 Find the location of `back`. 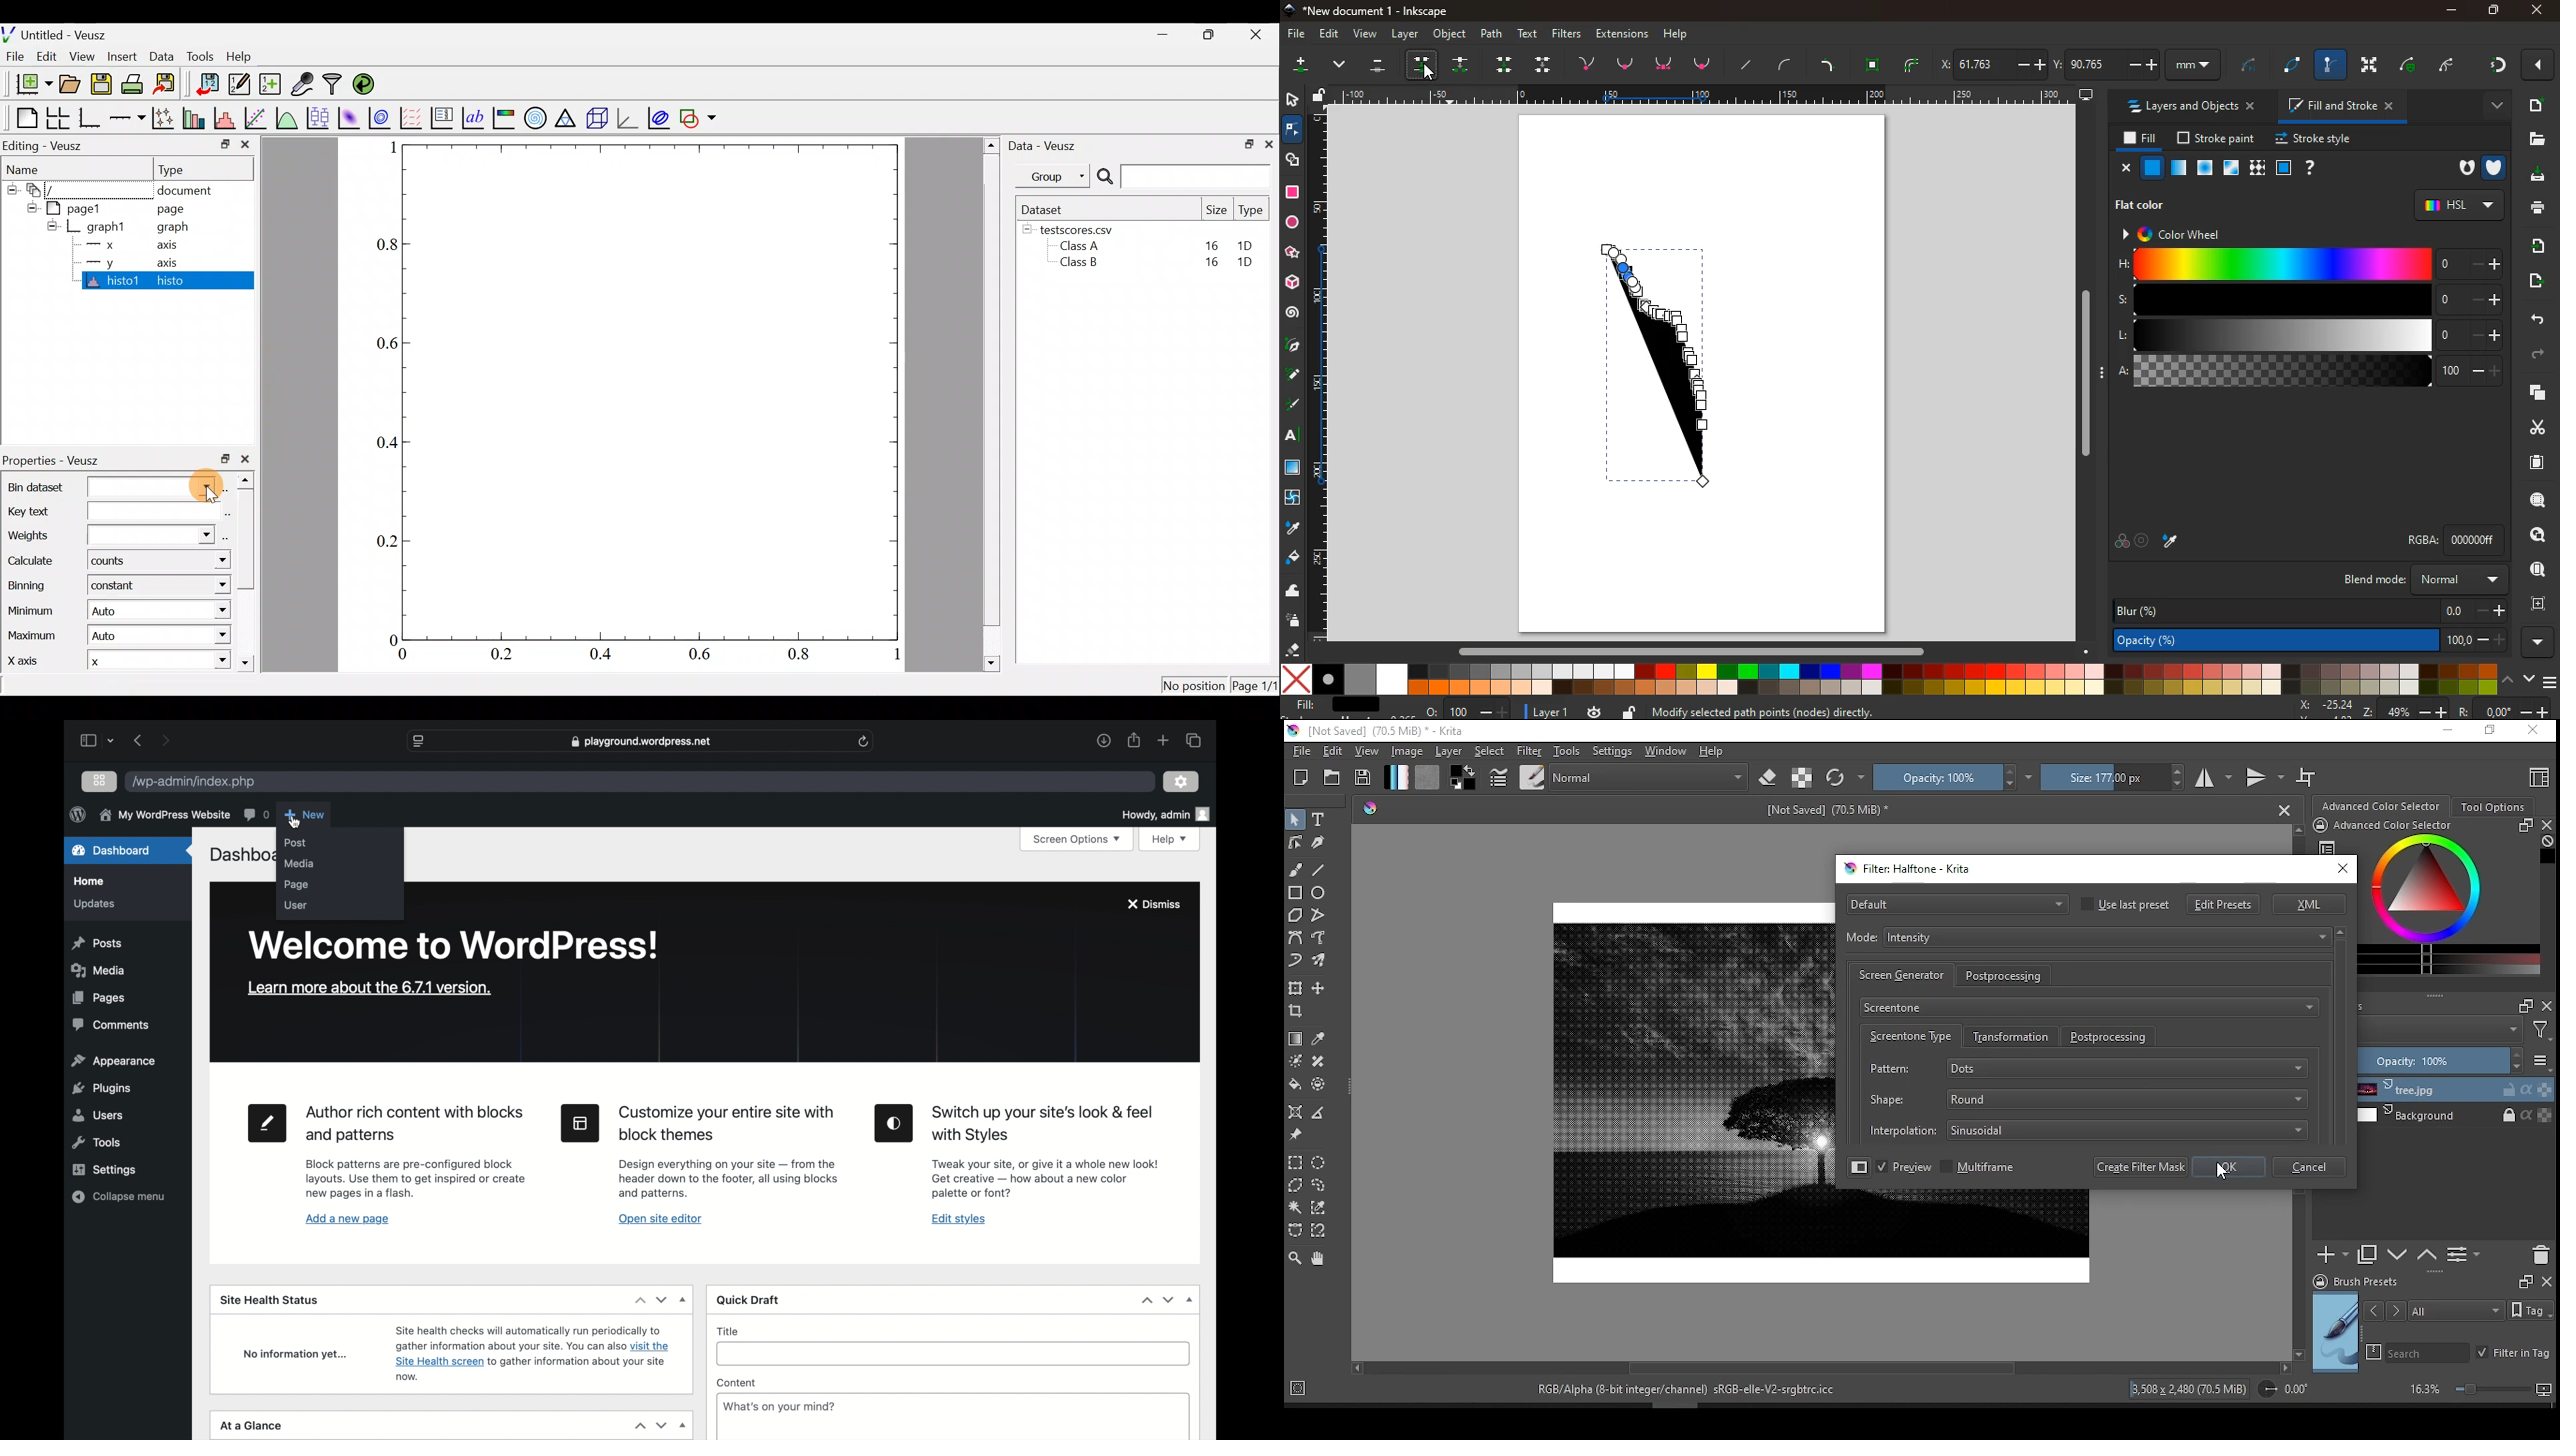

back is located at coordinates (2532, 319).